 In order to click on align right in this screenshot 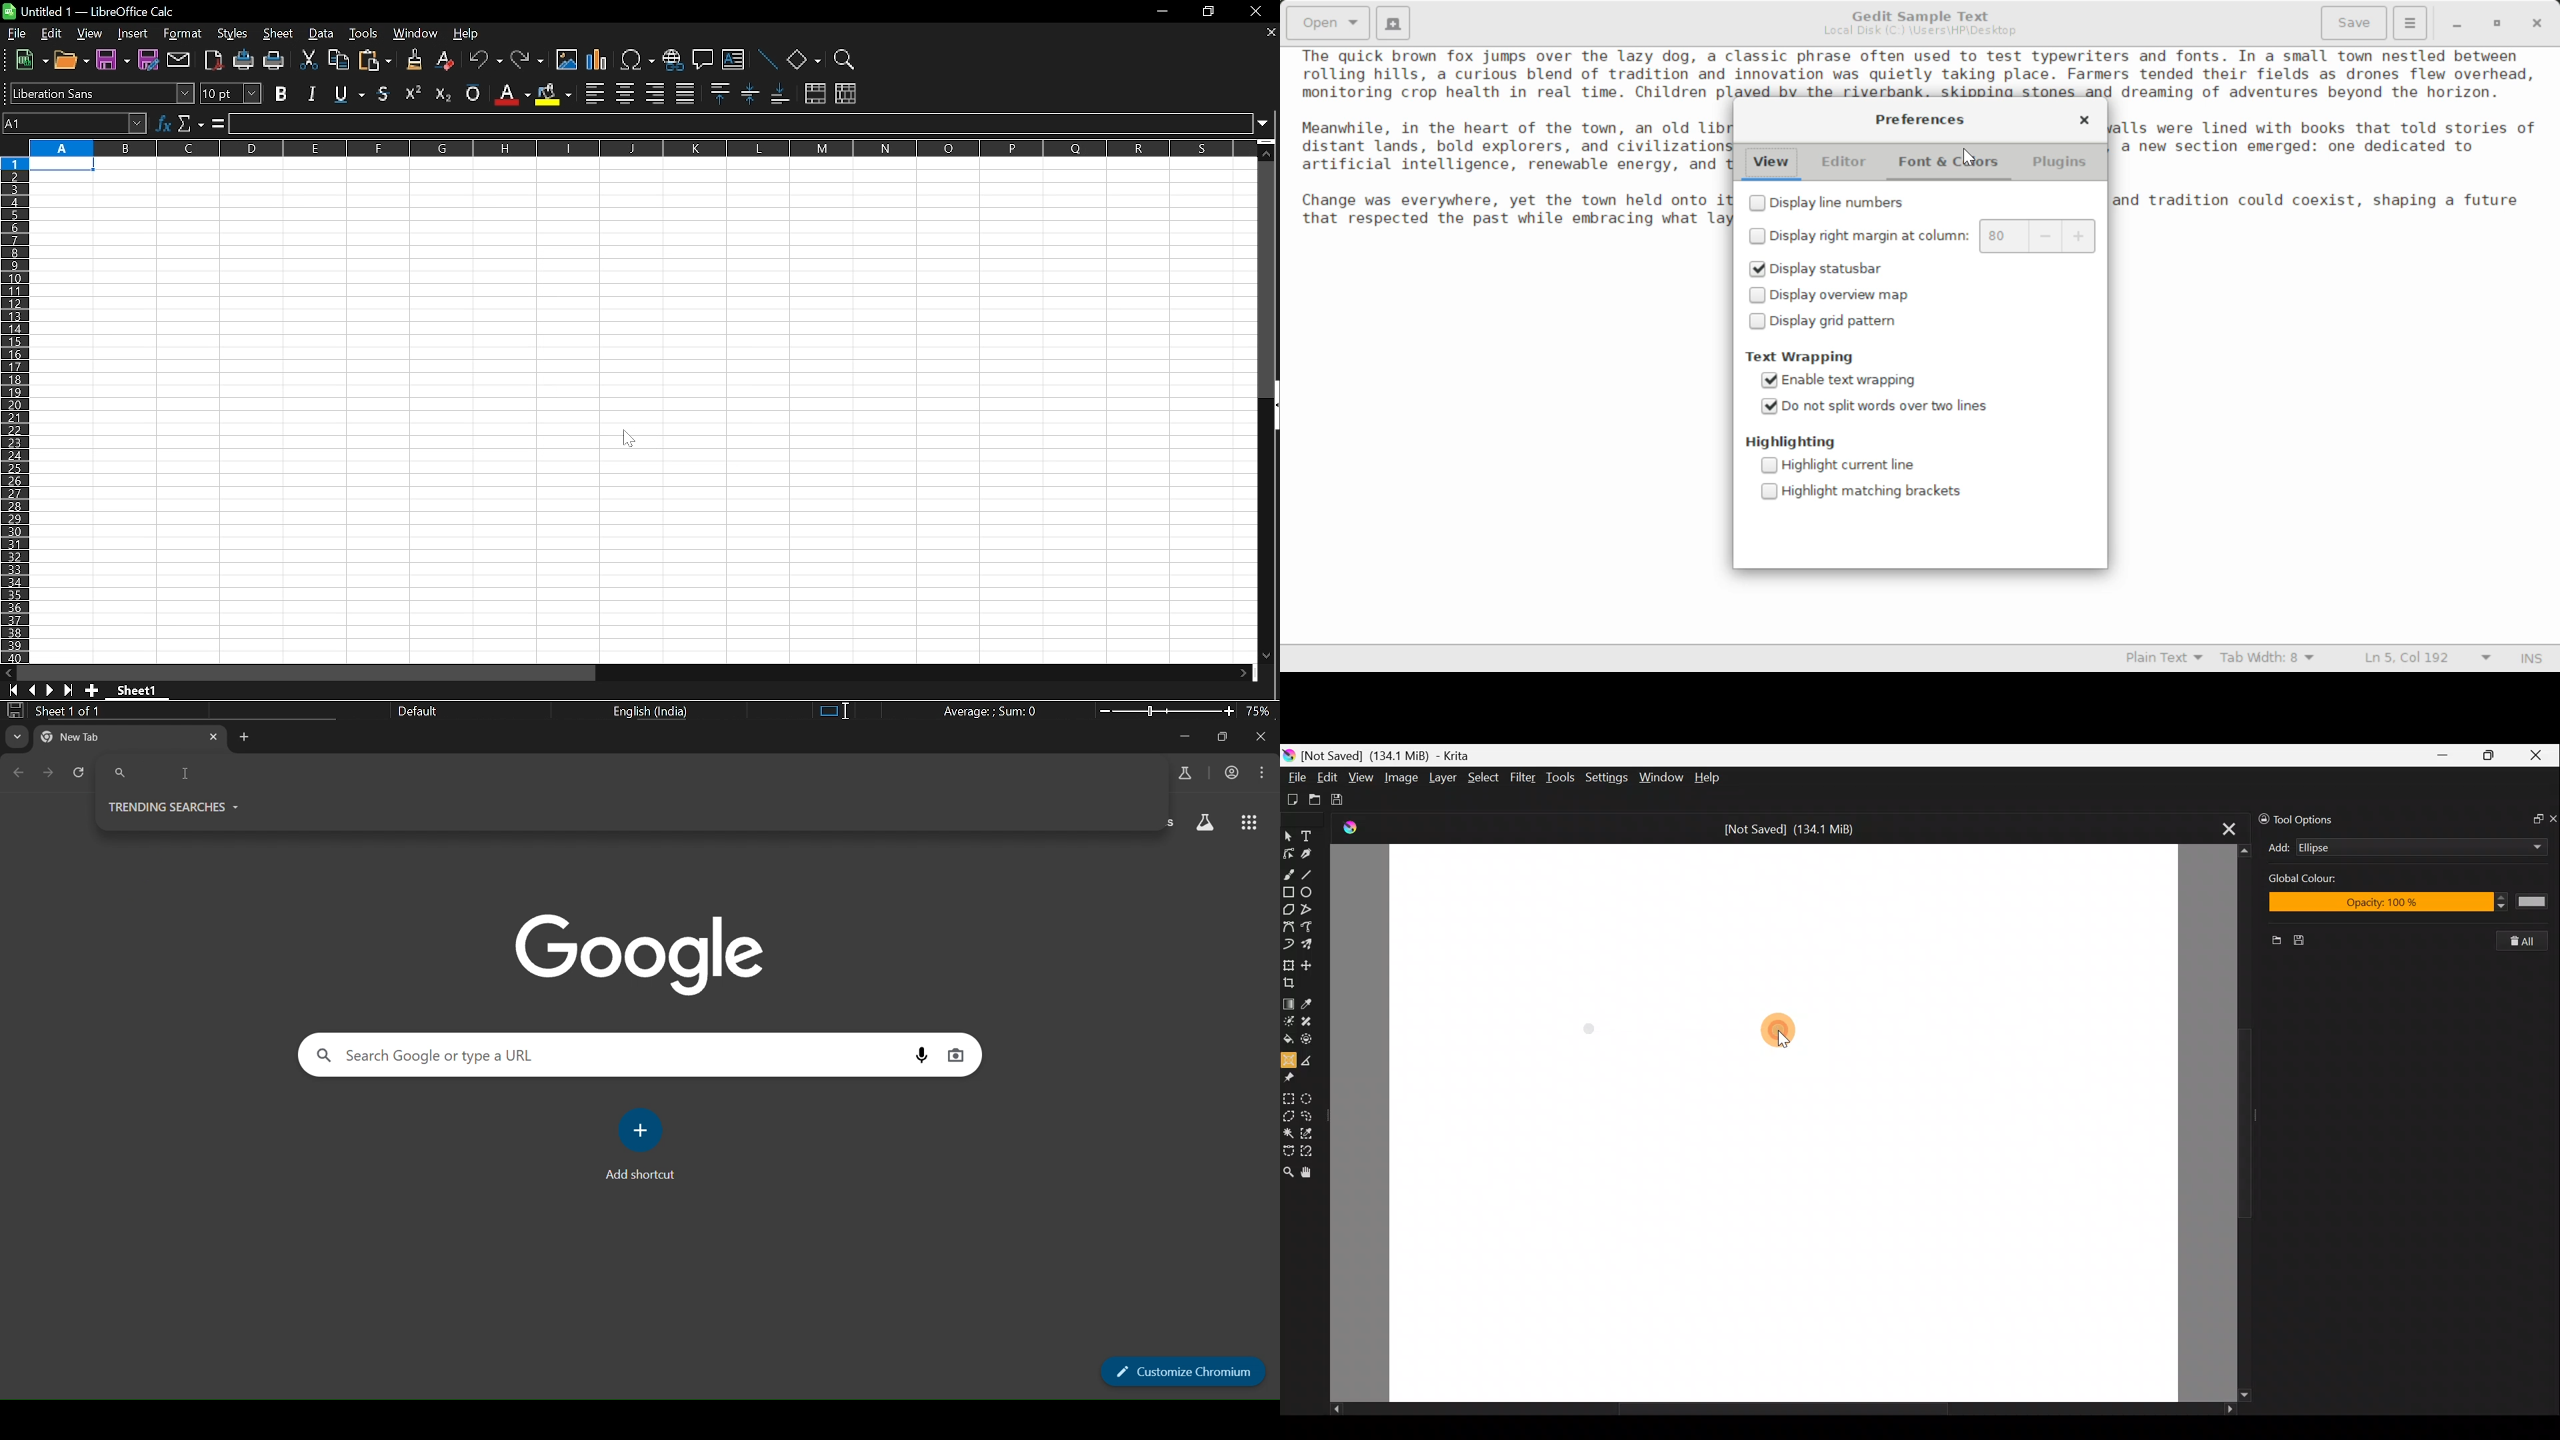, I will do `click(655, 93)`.